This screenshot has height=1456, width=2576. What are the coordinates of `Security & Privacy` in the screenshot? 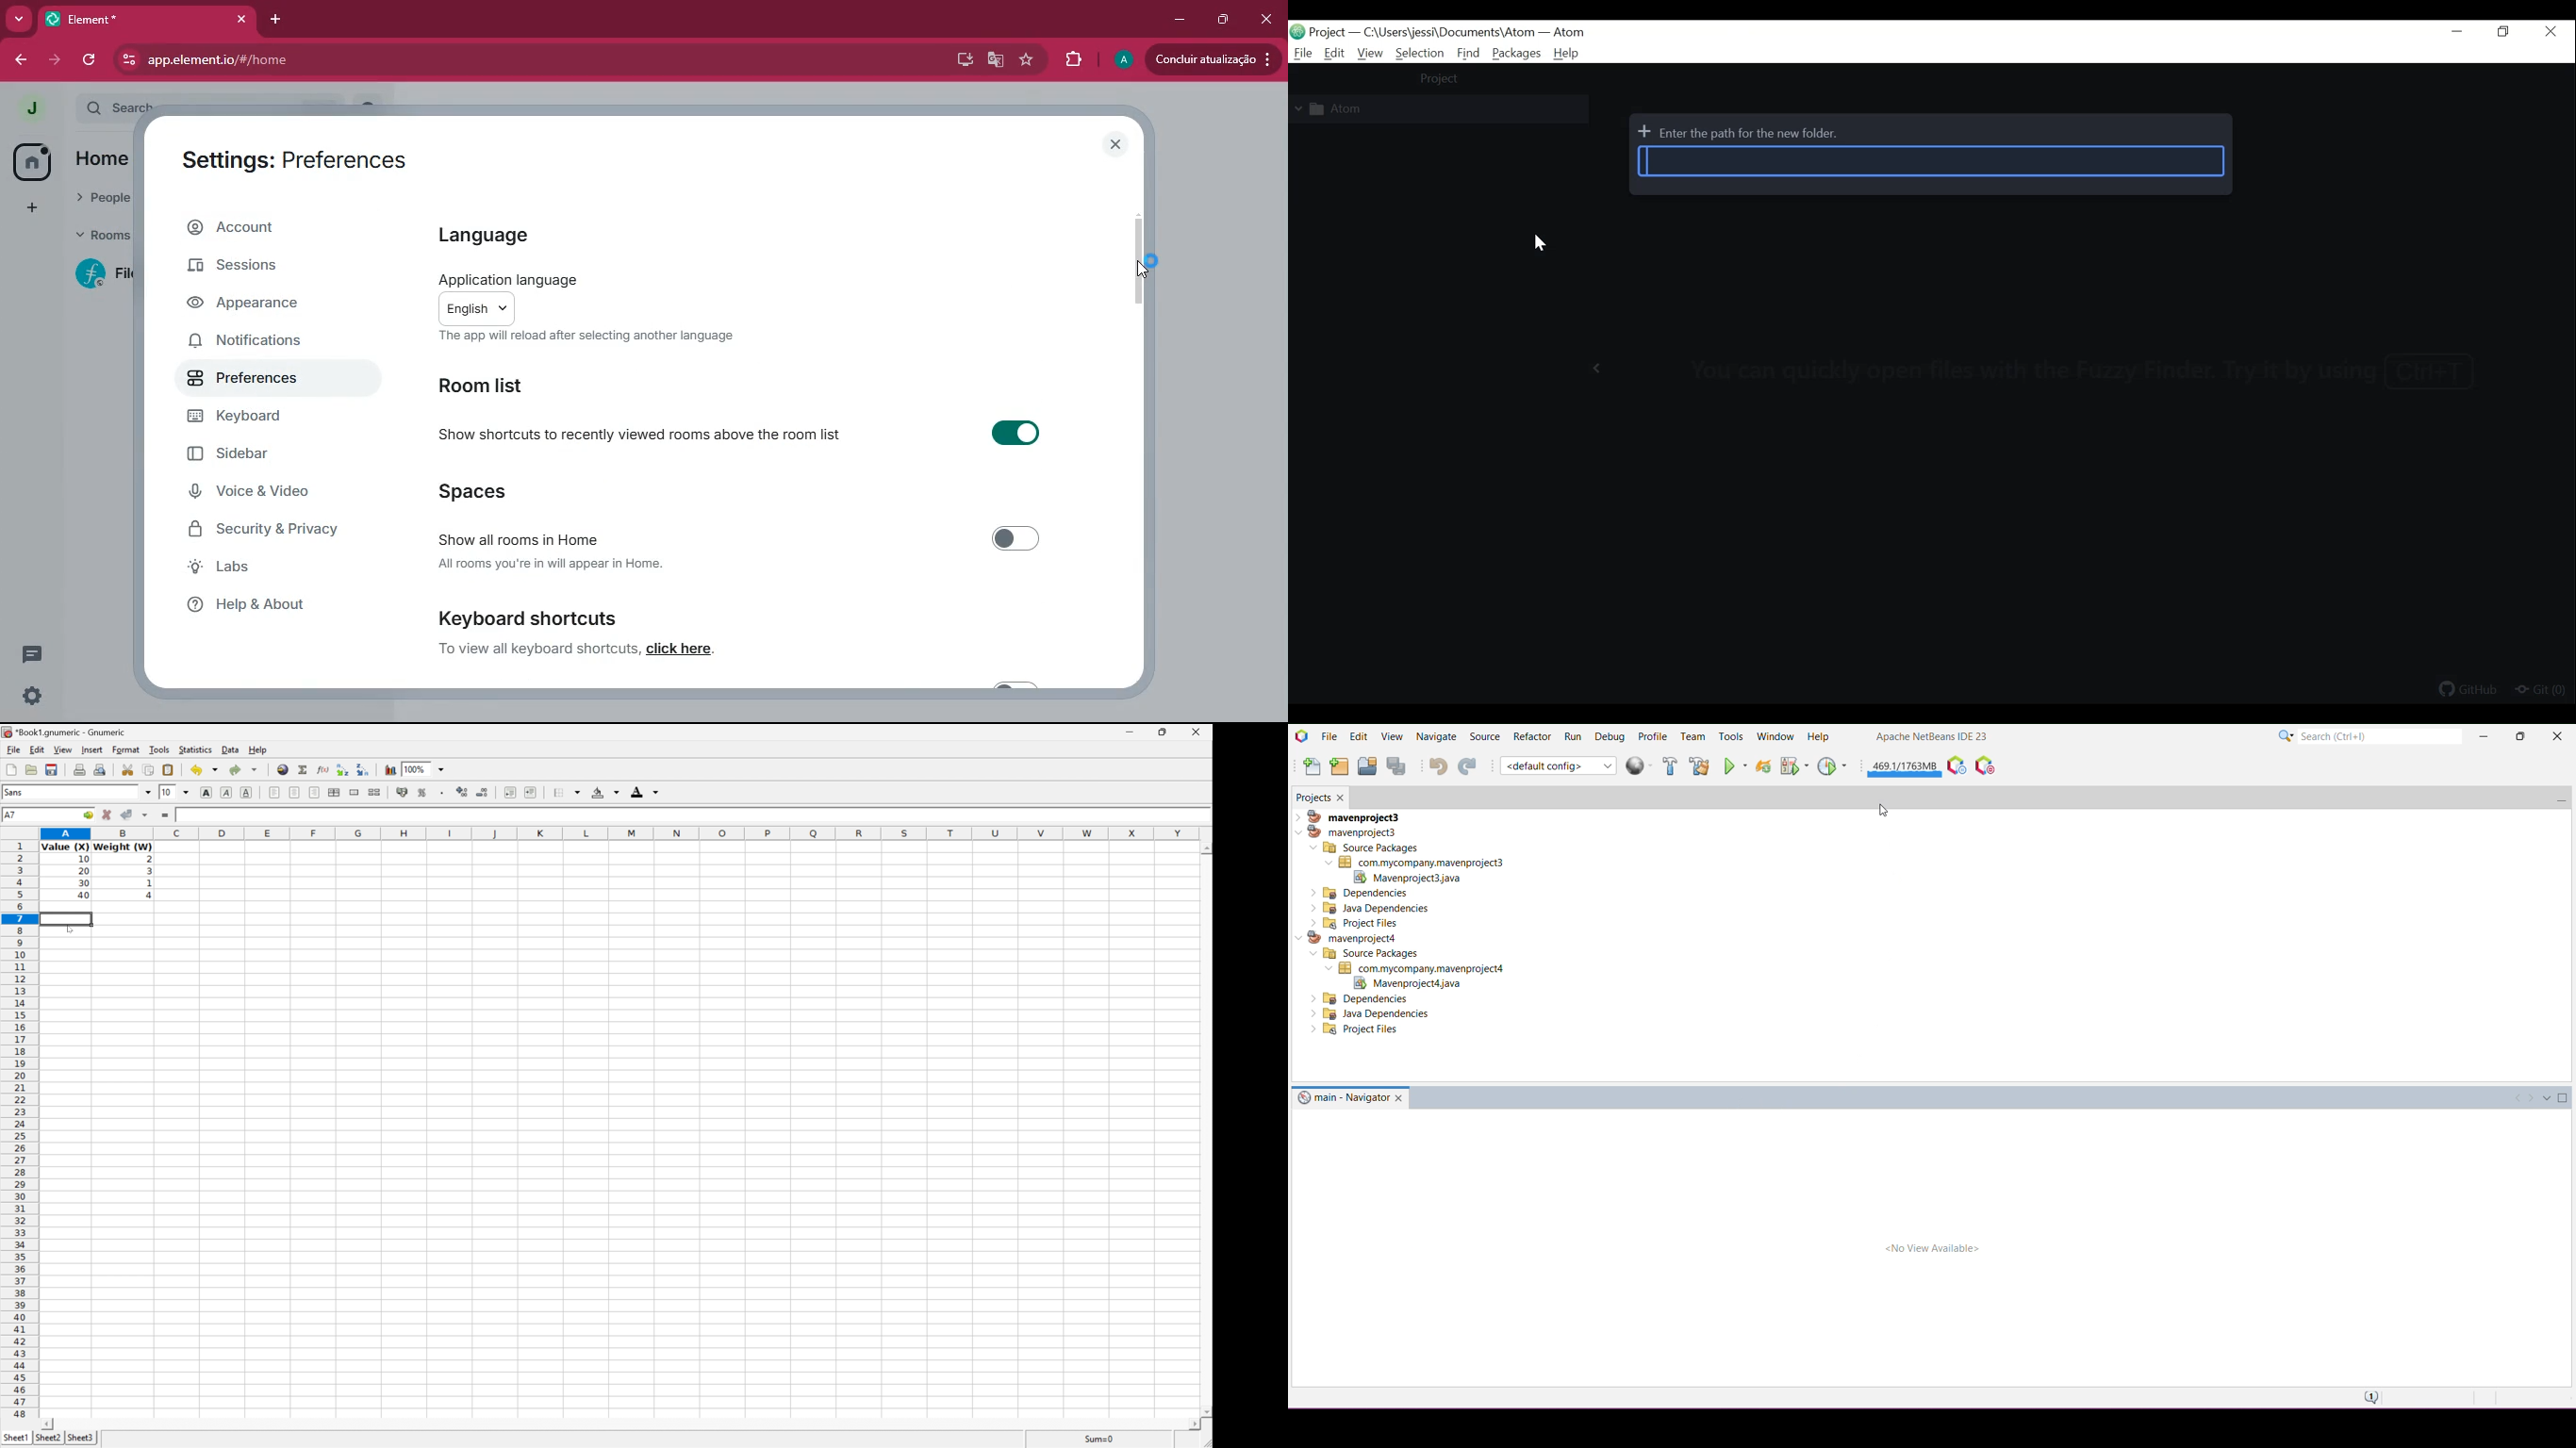 It's located at (273, 532).